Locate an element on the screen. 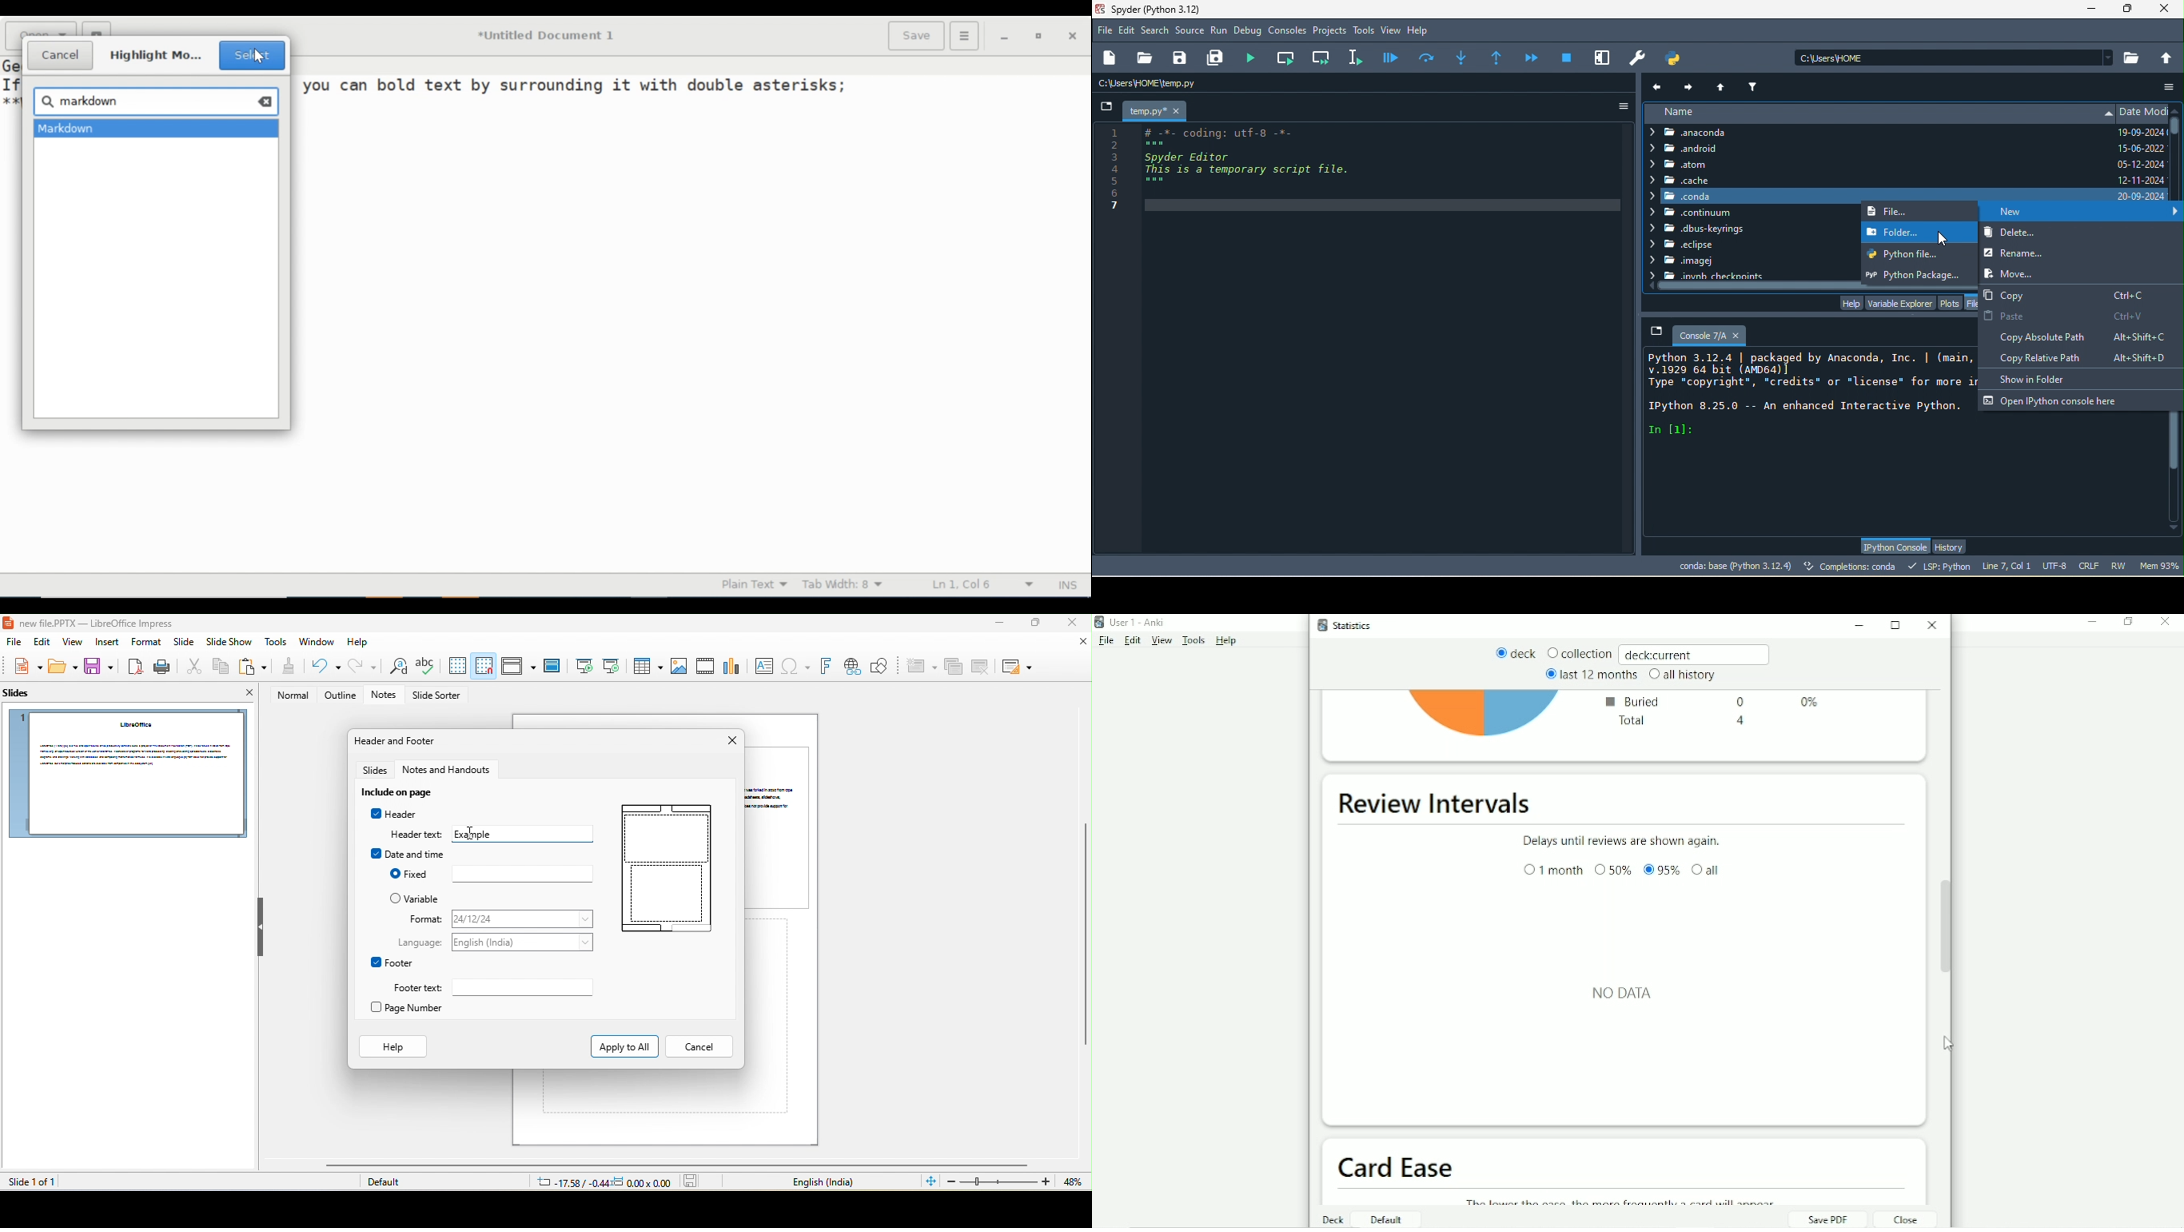 This screenshot has width=2184, height=1232. close is located at coordinates (1073, 35).